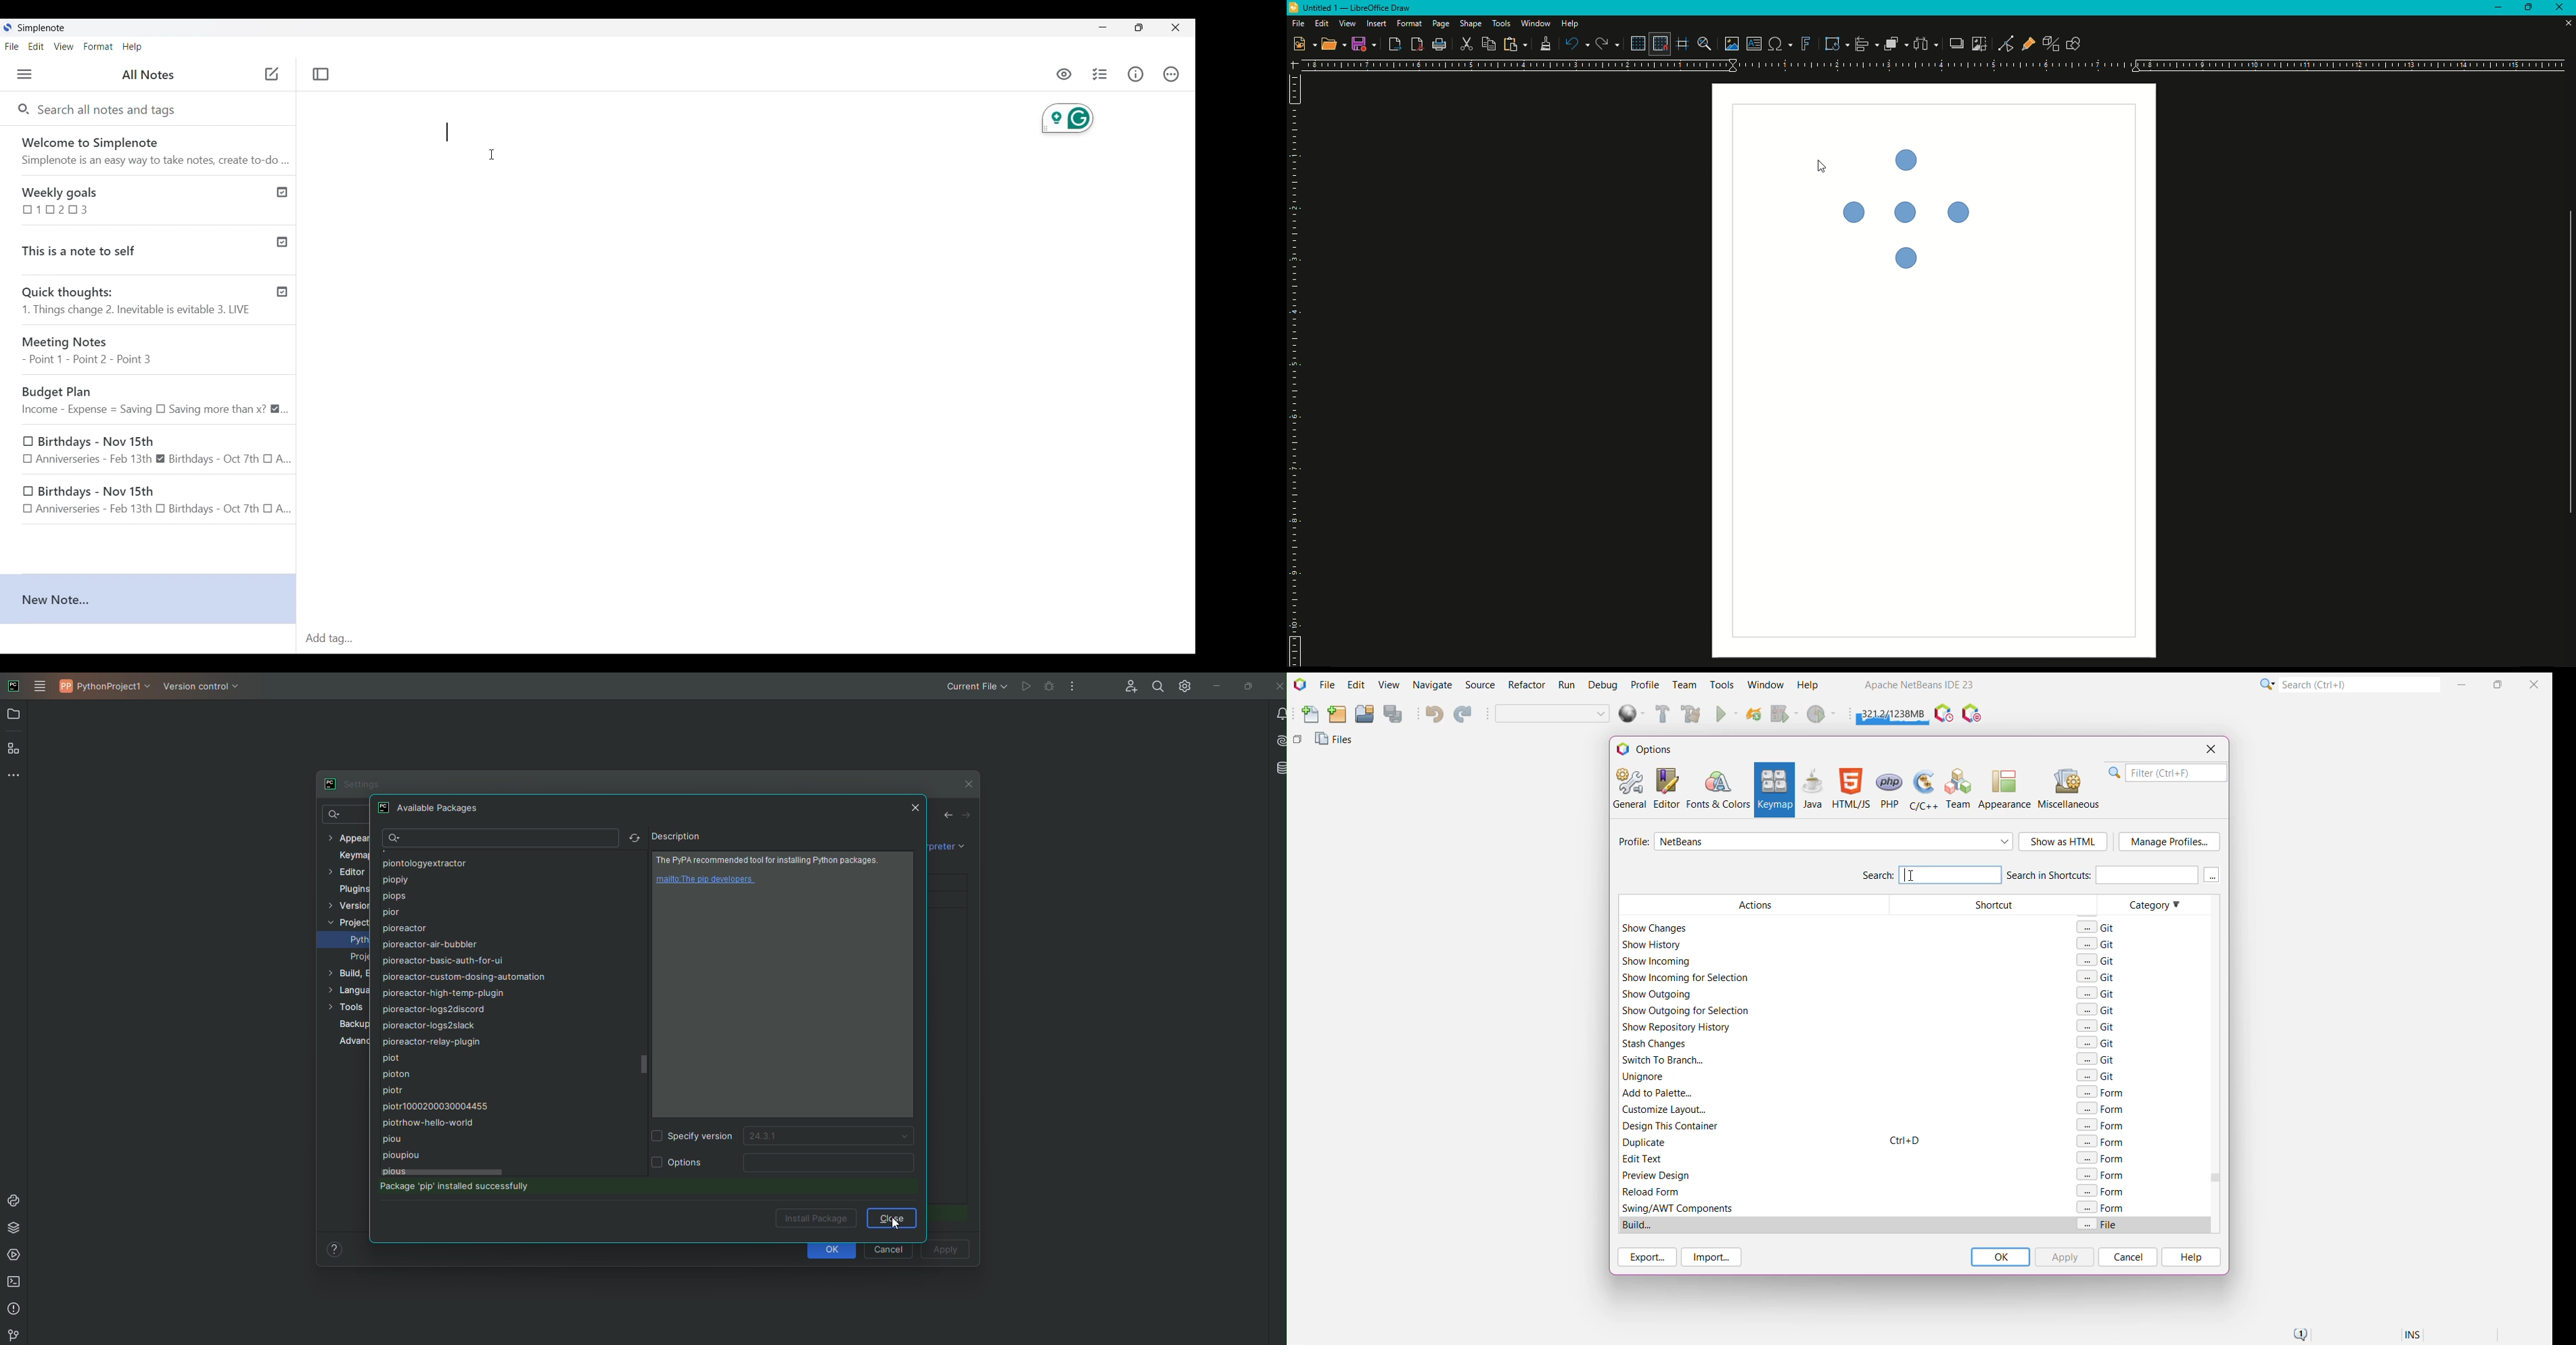 The width and height of the screenshot is (2576, 1372). What do you see at coordinates (14, 1257) in the screenshot?
I see `Services` at bounding box center [14, 1257].